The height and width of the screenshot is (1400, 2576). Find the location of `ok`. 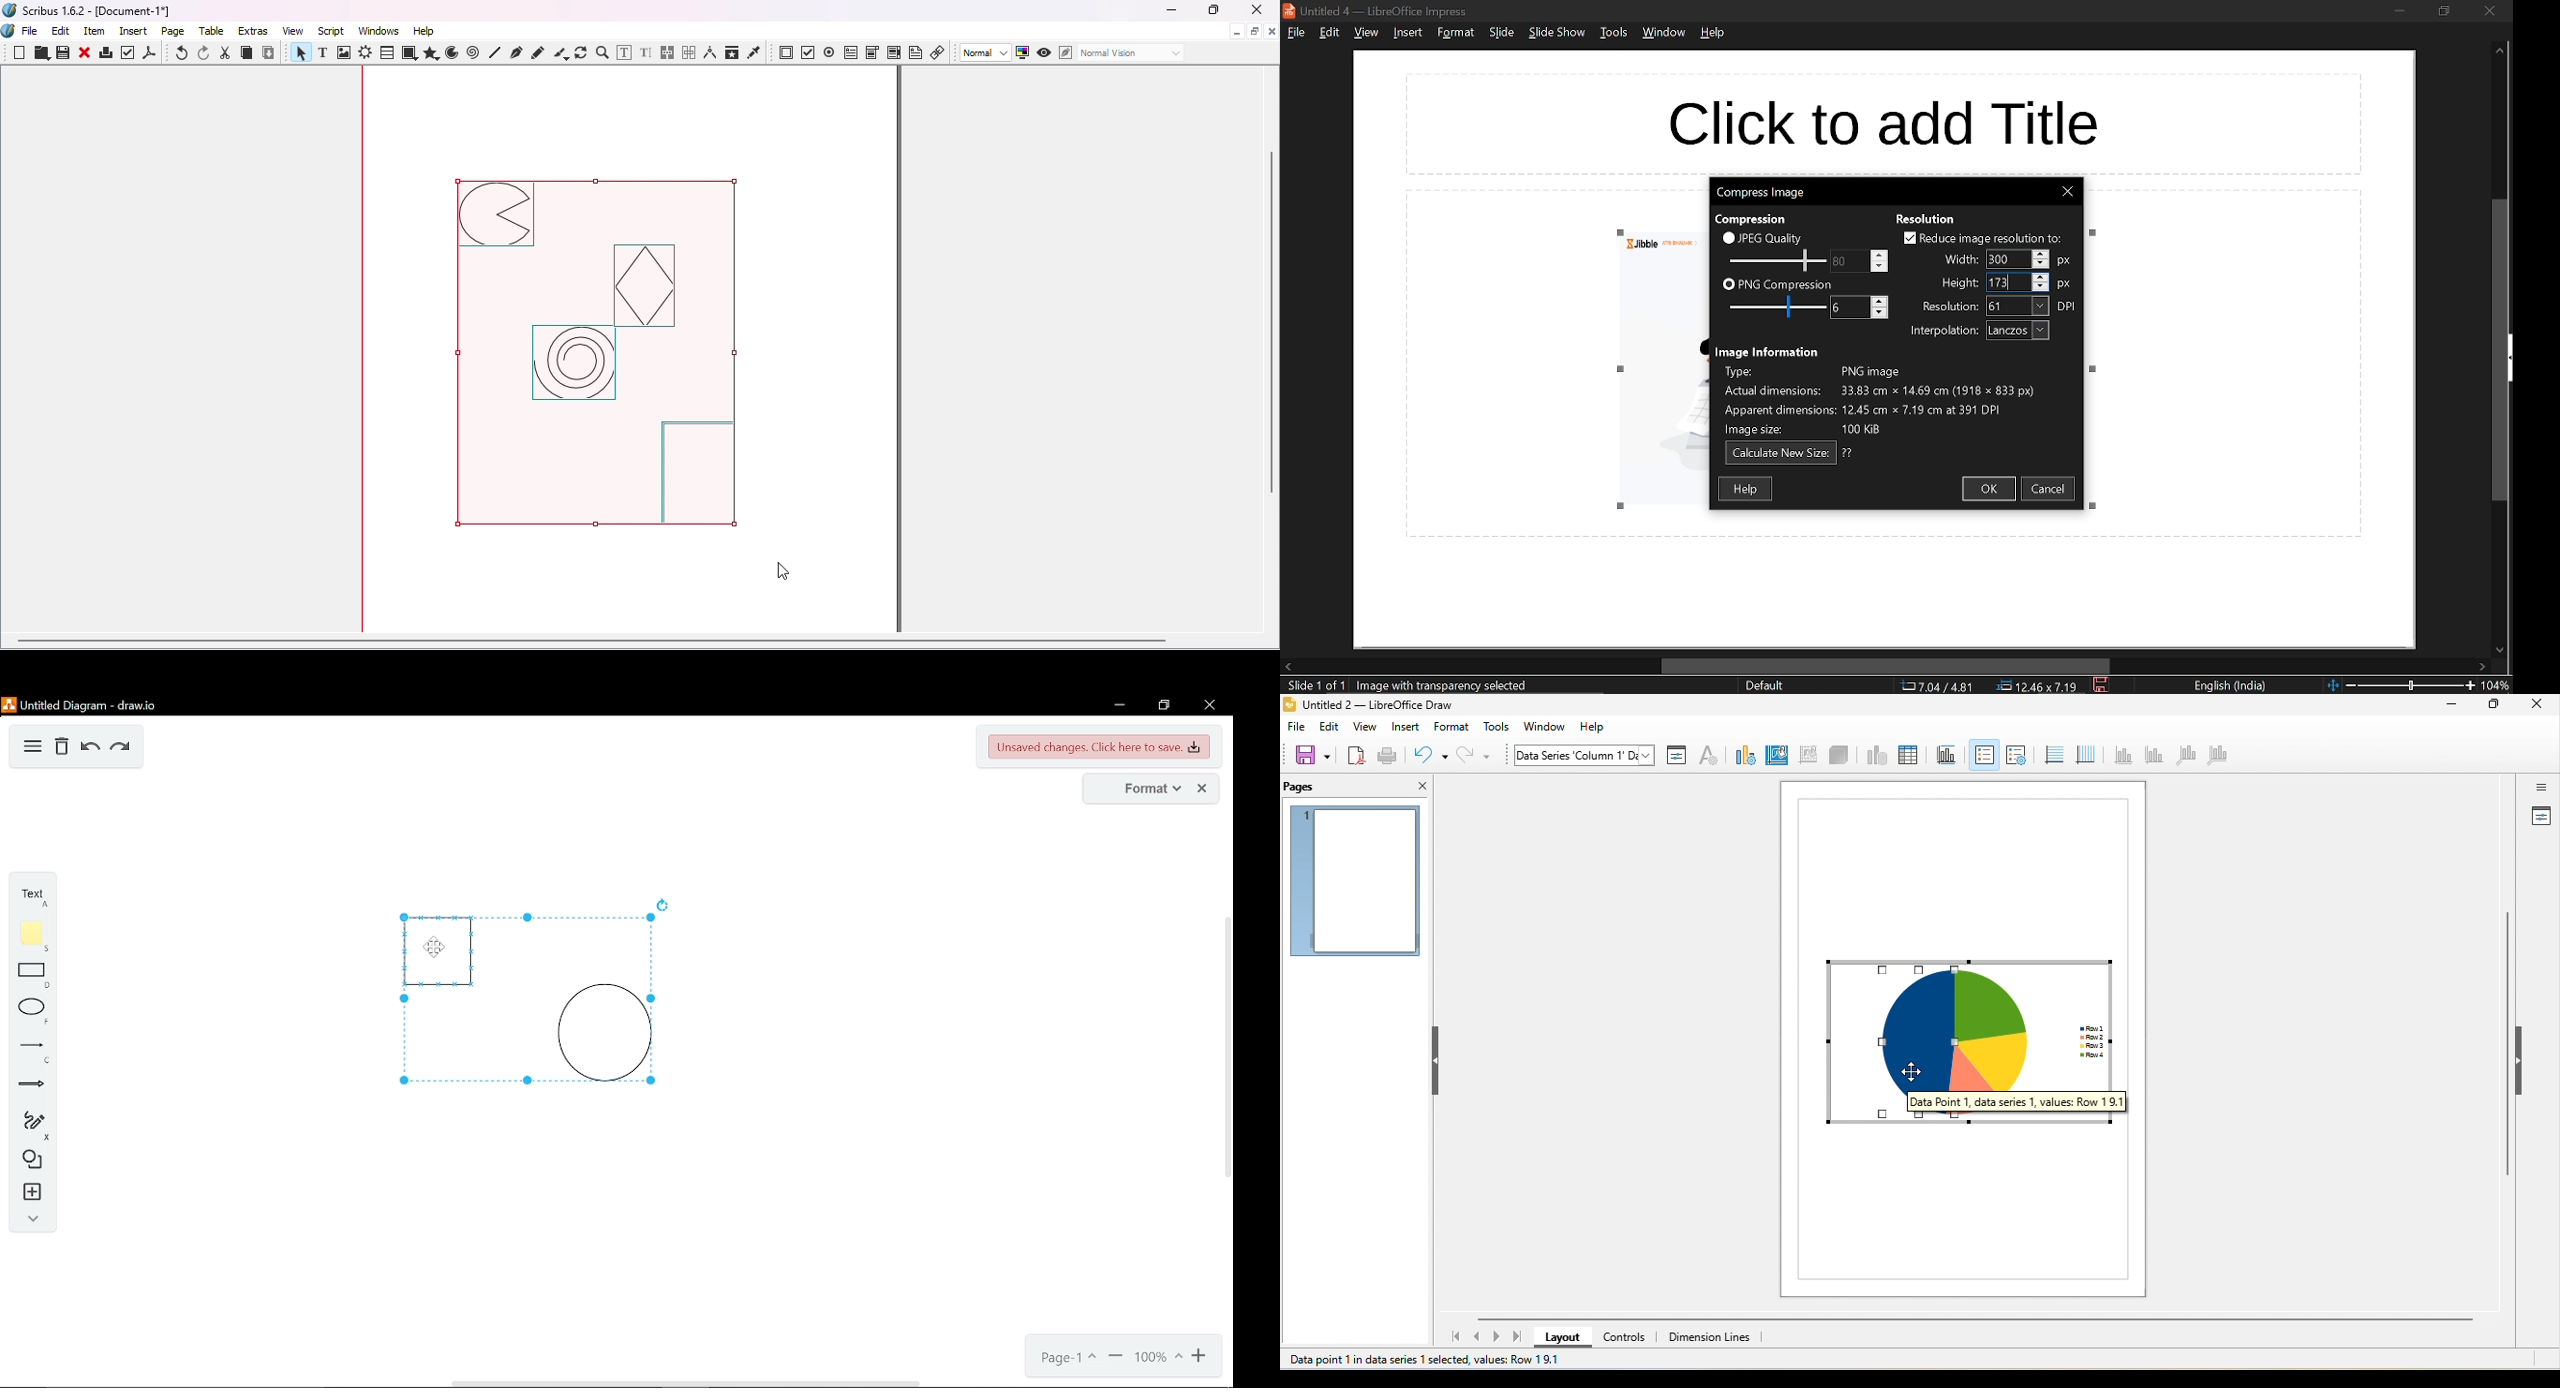

ok is located at coordinates (1991, 490).